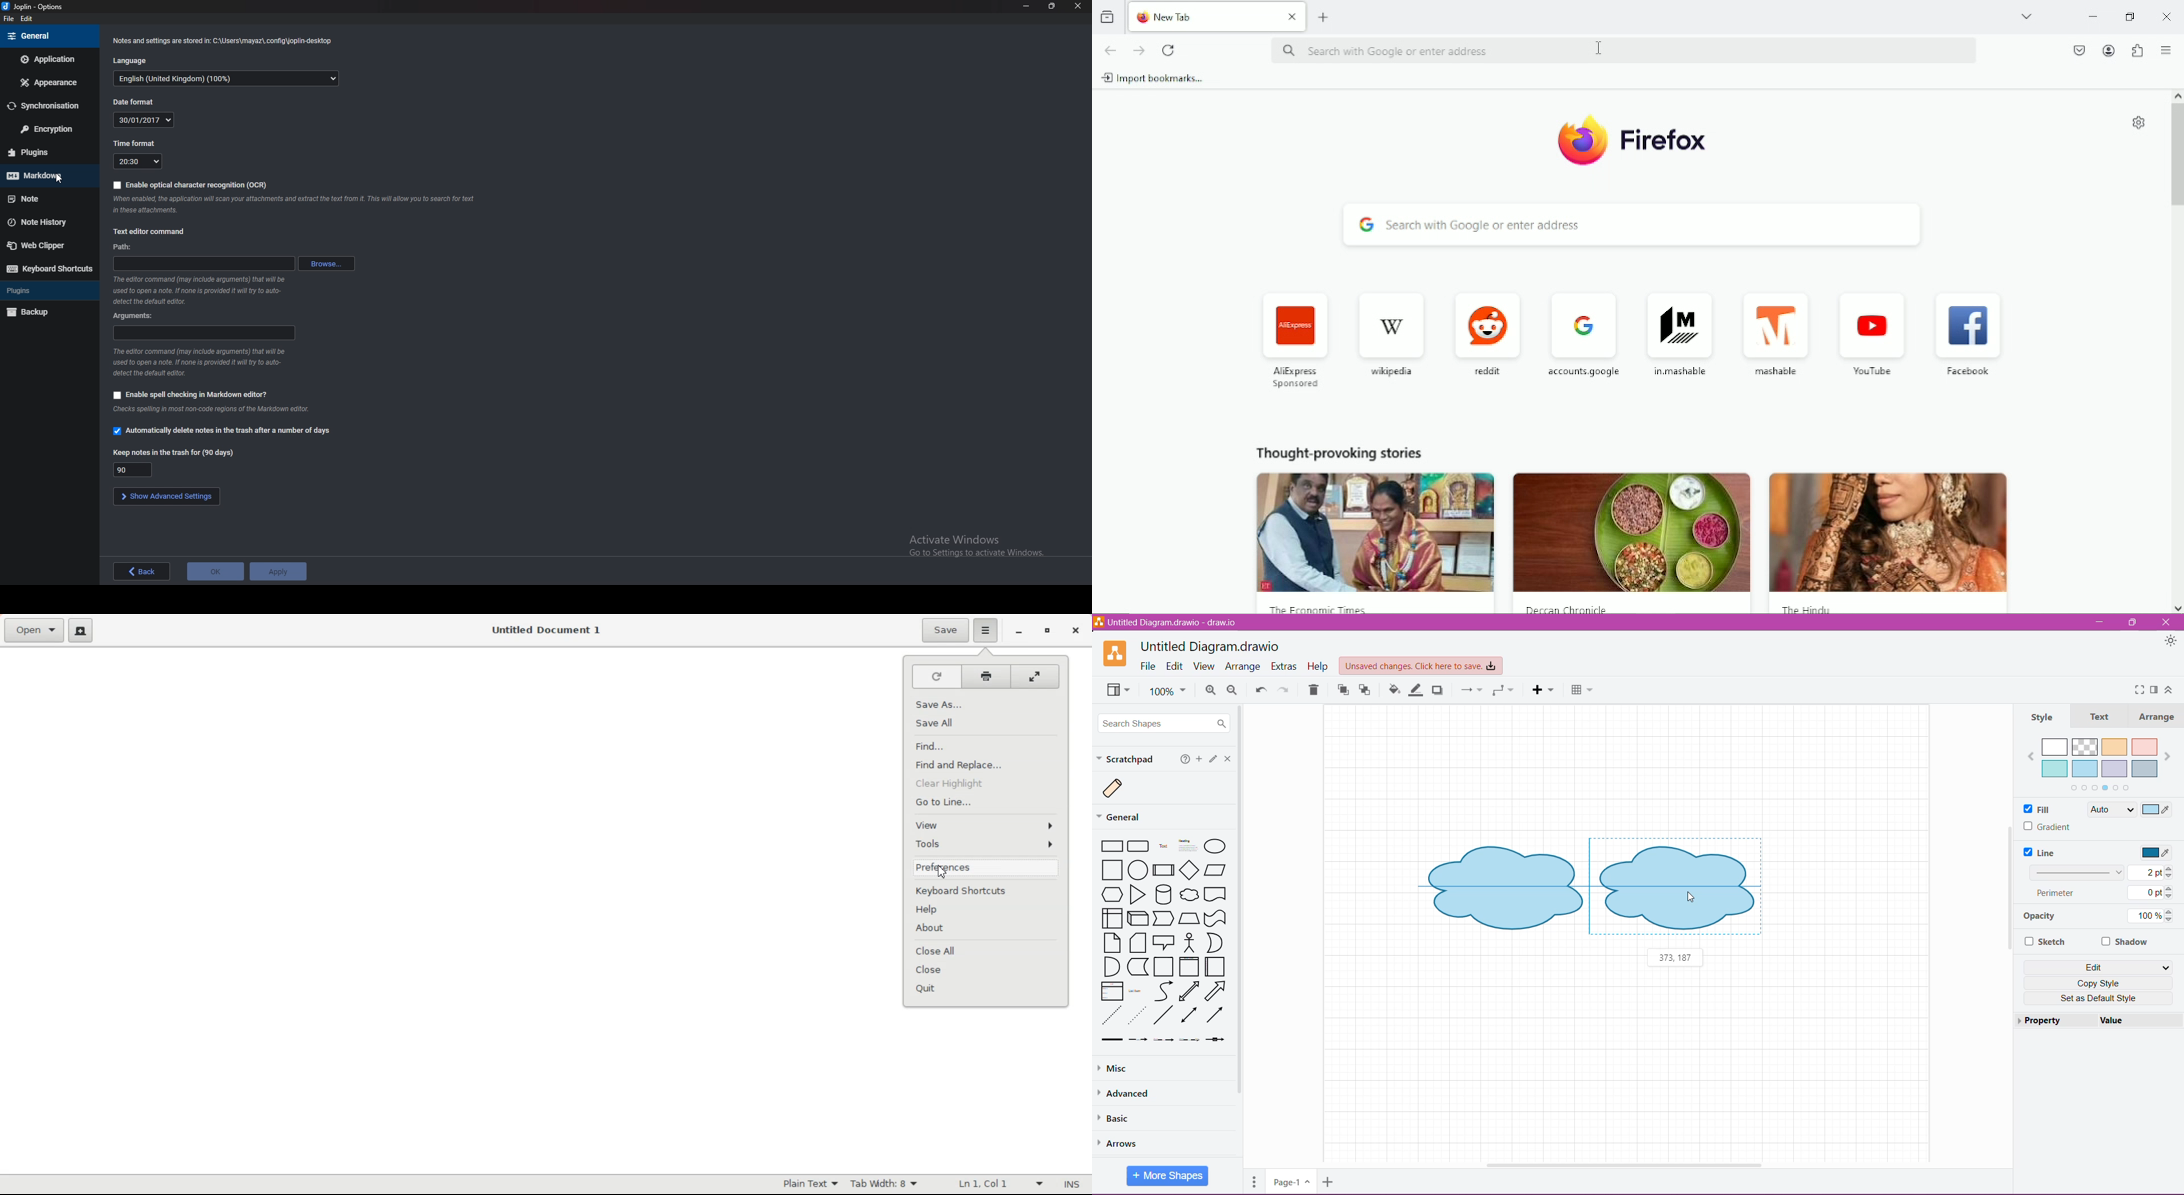  Describe the element at coordinates (1210, 645) in the screenshot. I see `Untitled Diagram.draw.io` at that location.